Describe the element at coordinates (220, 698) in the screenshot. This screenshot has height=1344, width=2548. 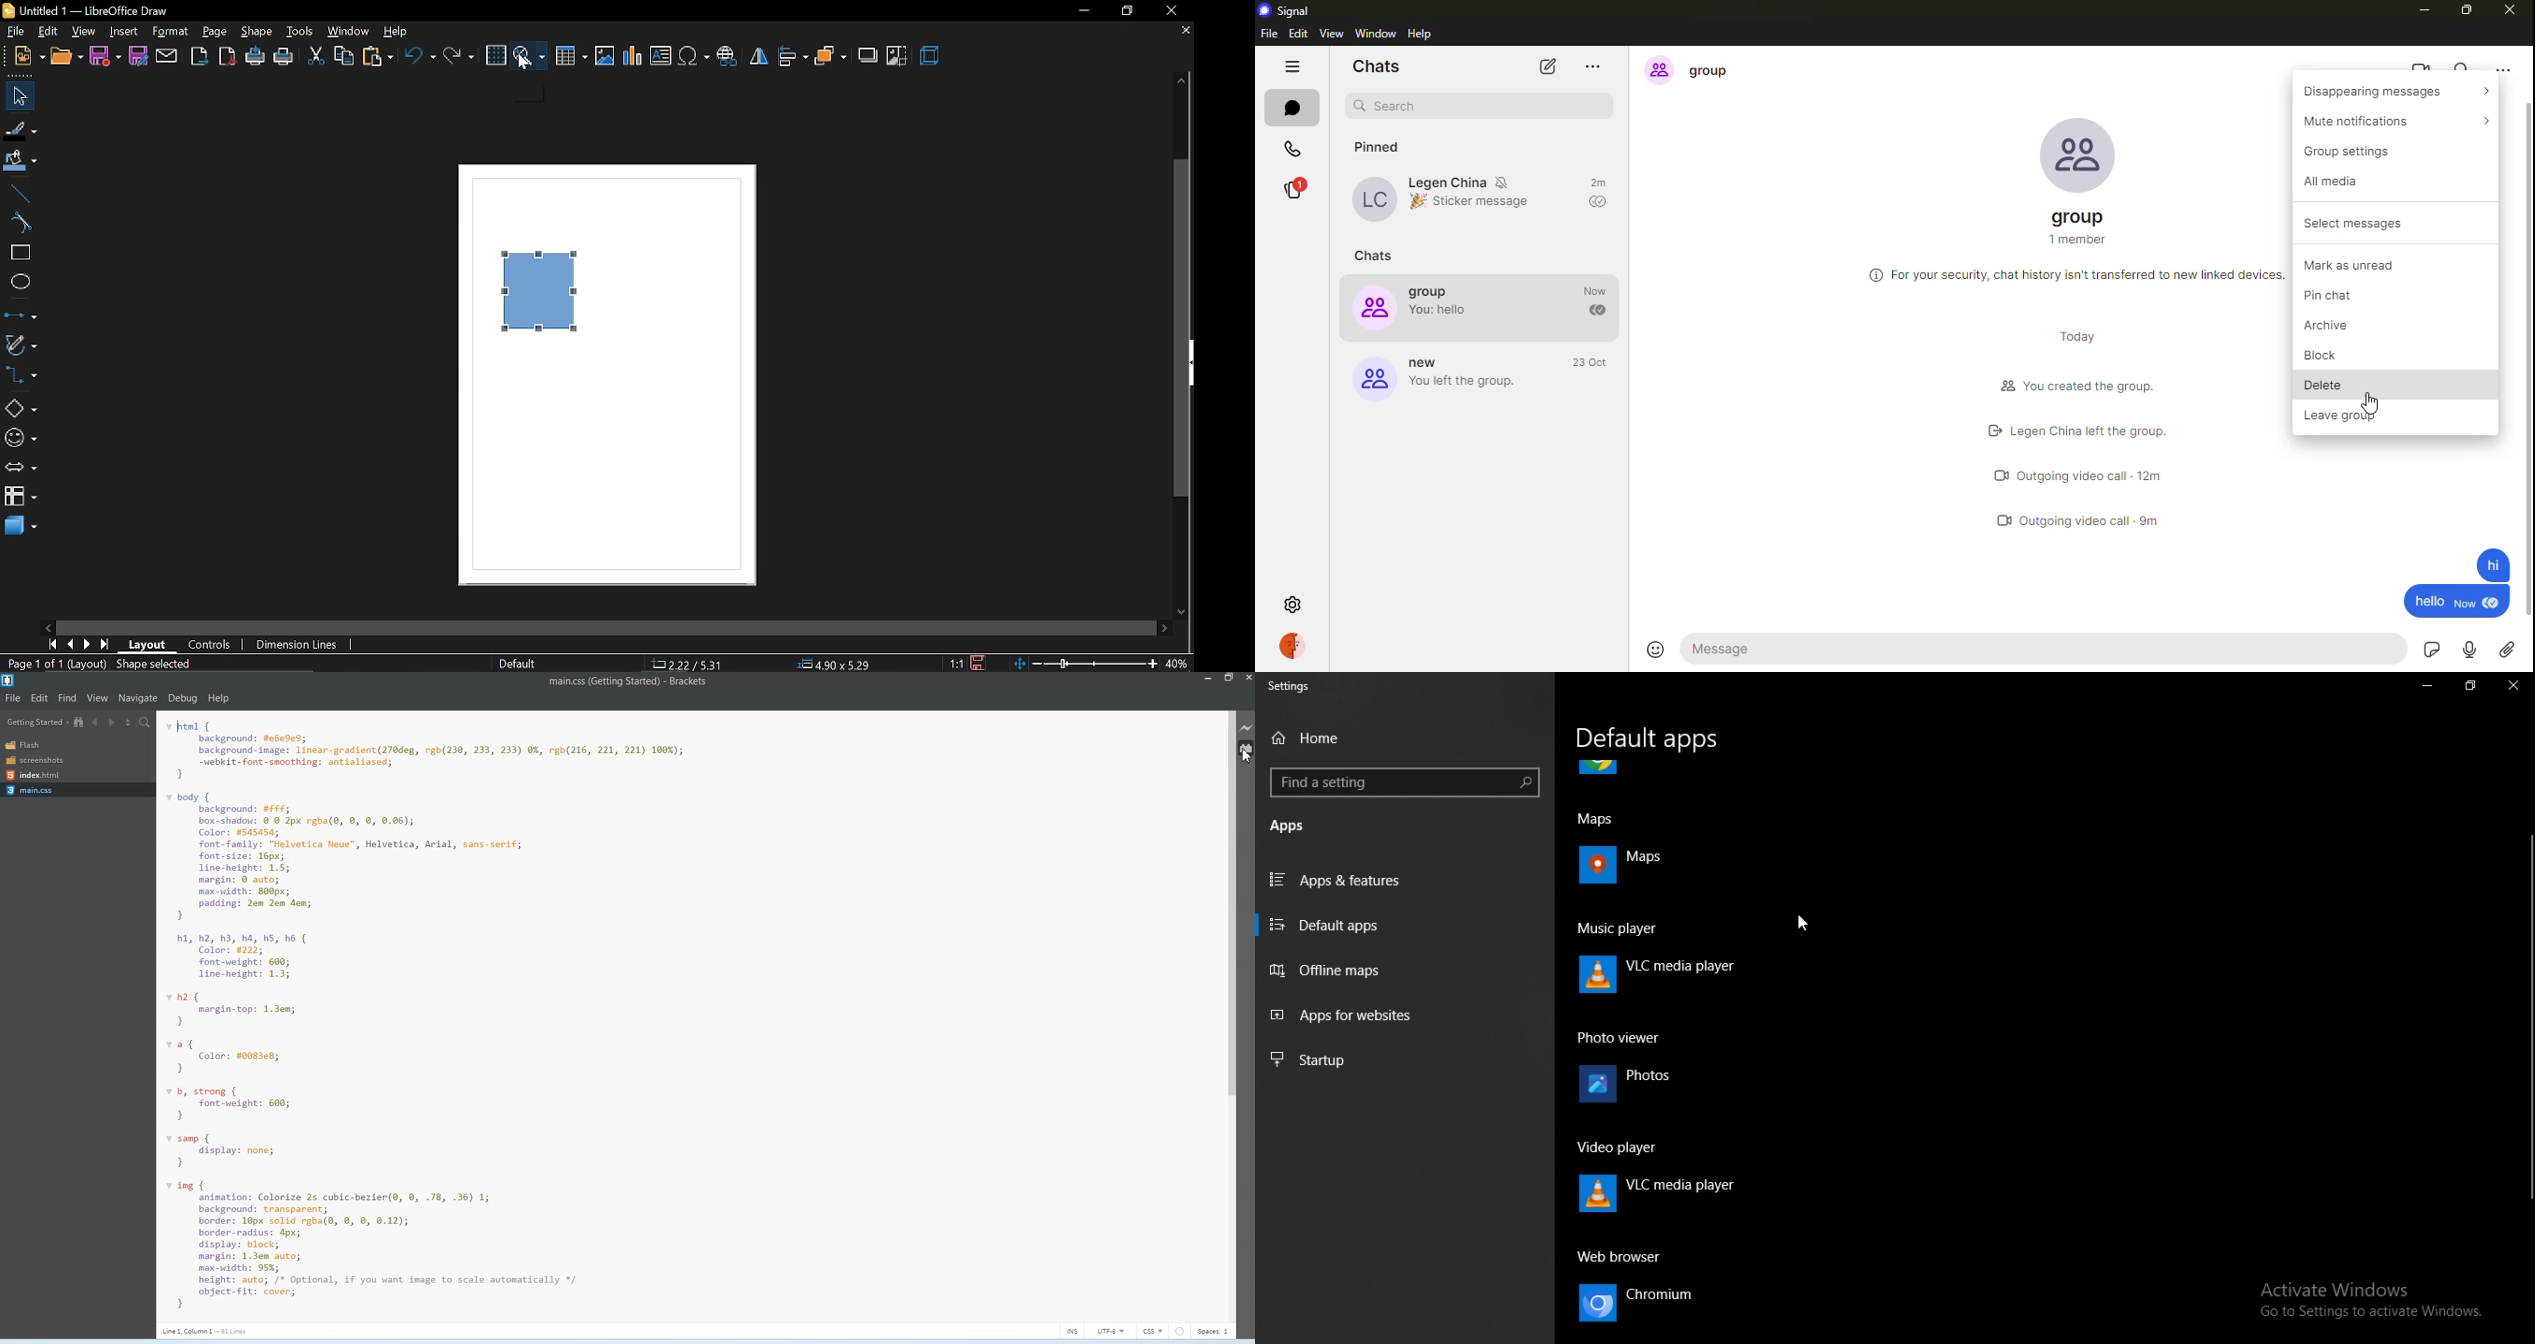
I see `Help` at that location.